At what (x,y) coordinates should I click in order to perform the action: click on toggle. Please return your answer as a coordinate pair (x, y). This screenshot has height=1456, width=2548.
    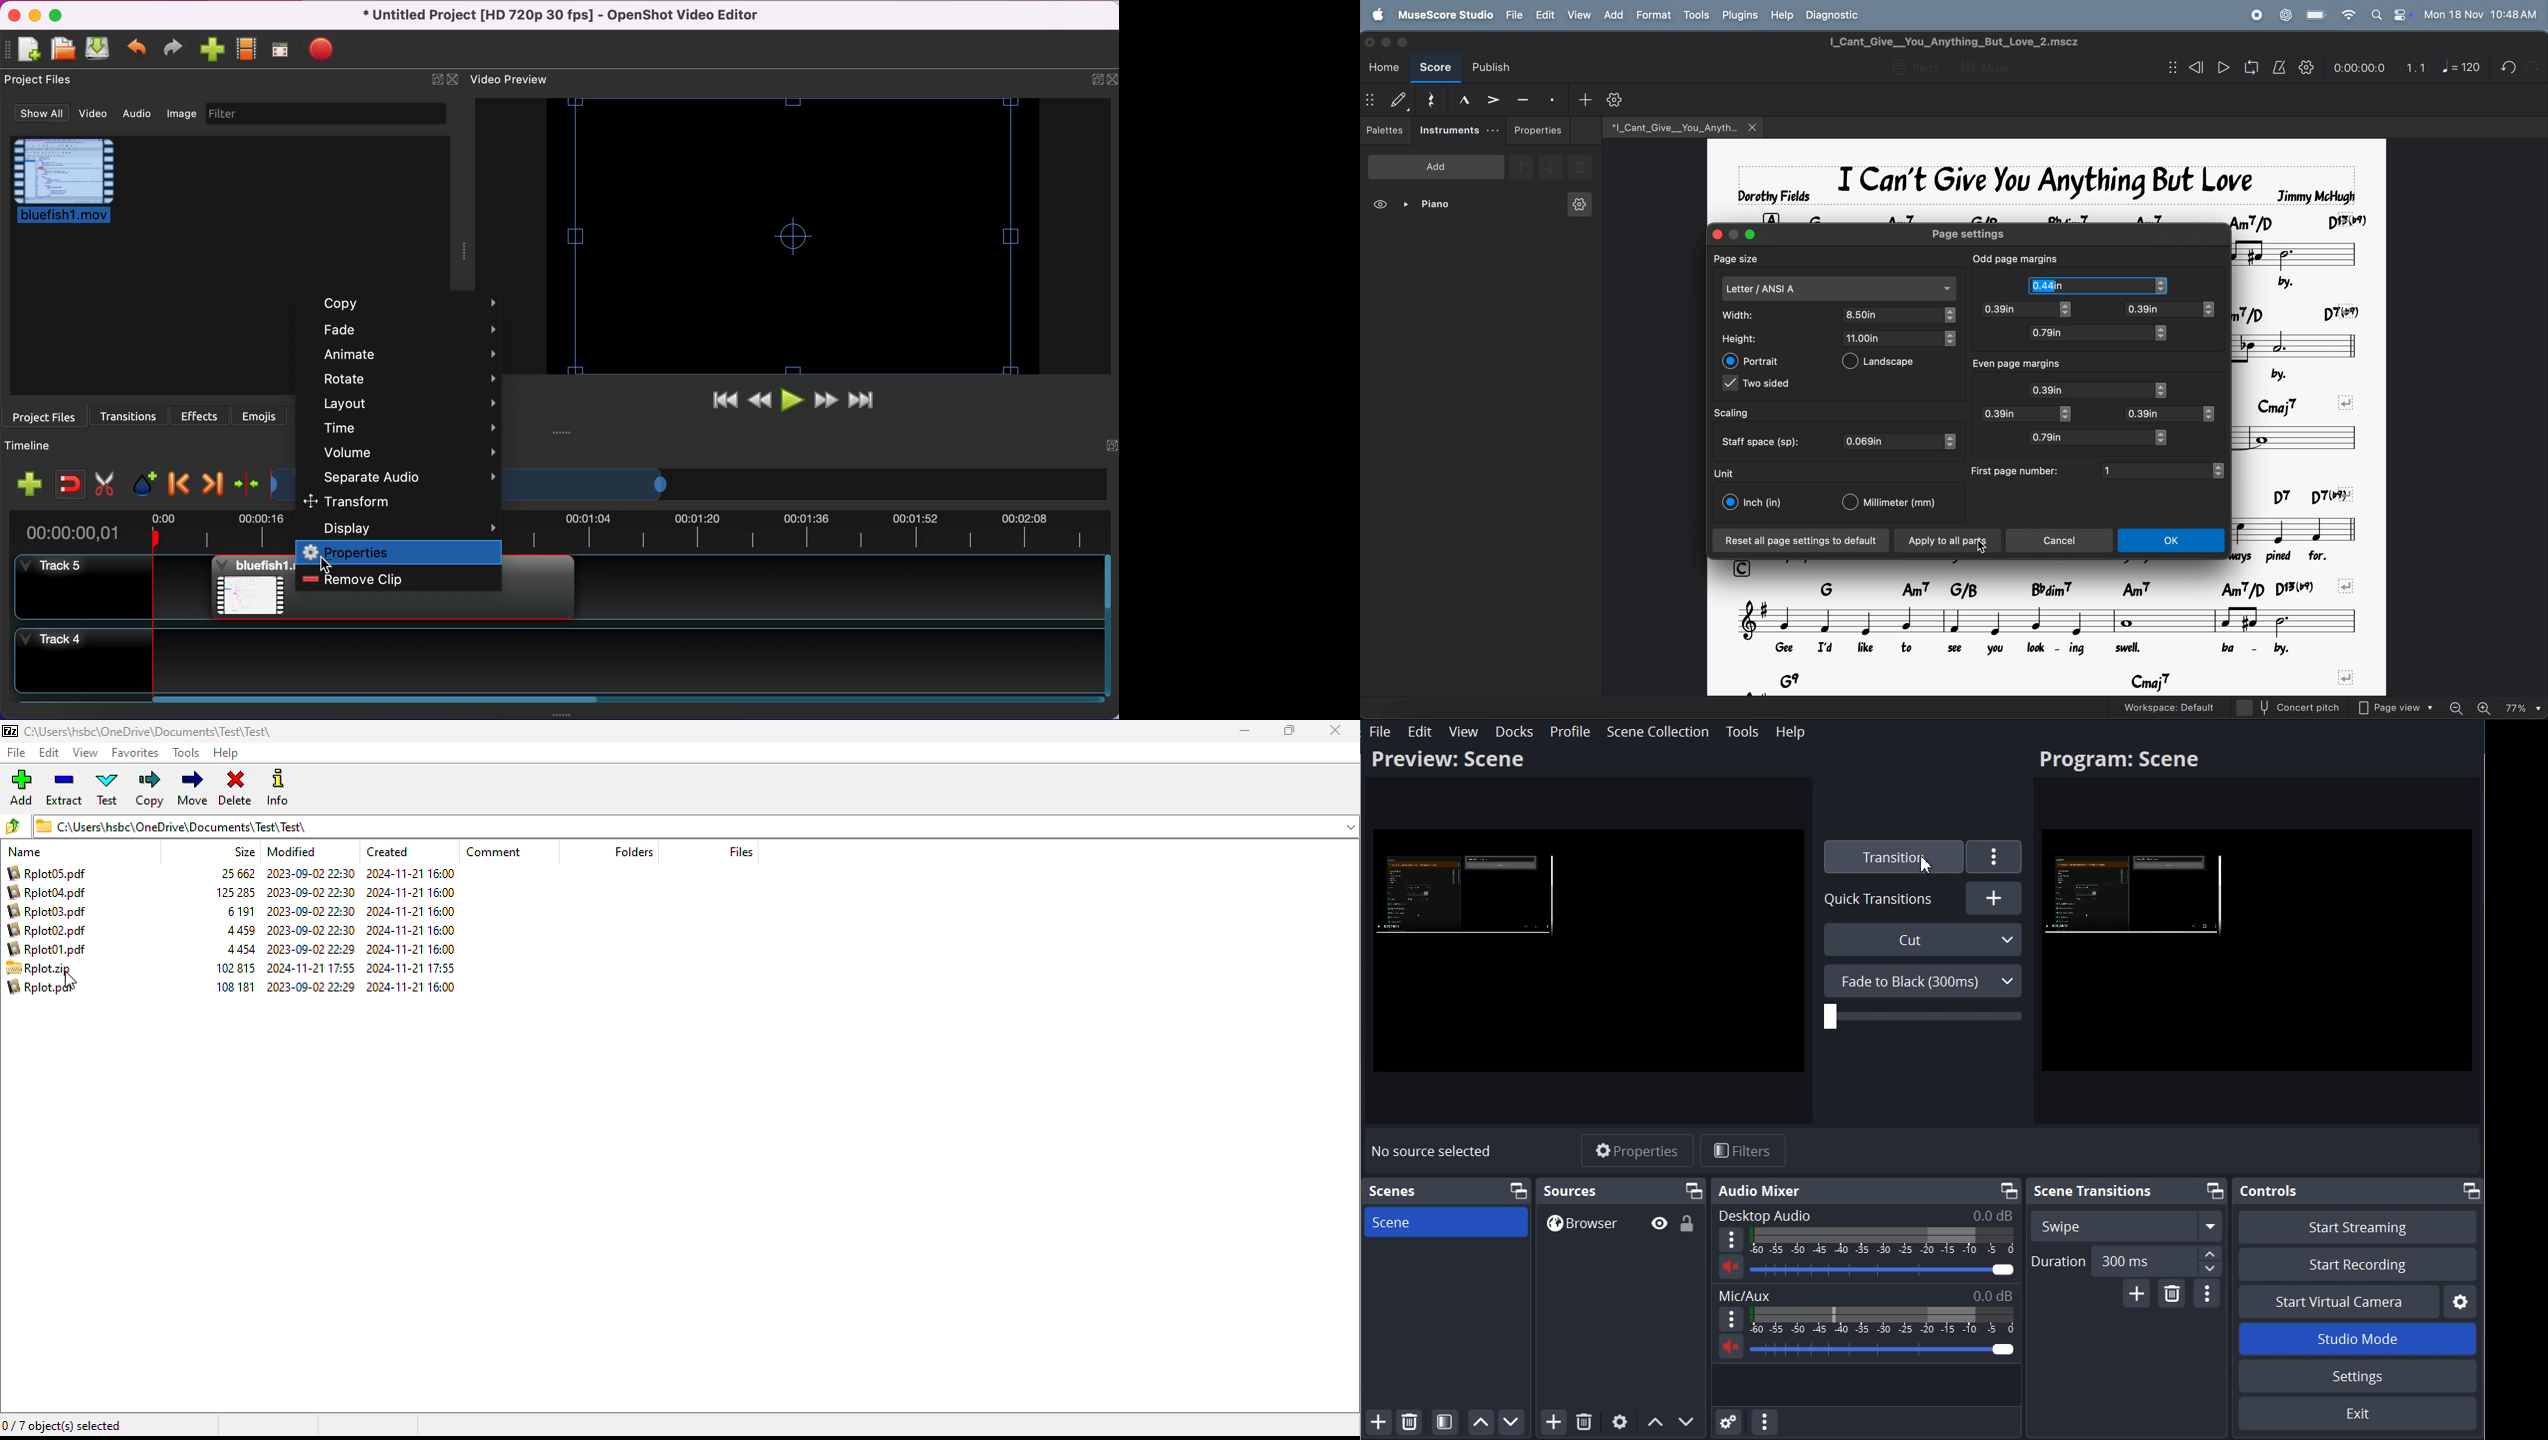
    Looking at the image, I should click on (2164, 333).